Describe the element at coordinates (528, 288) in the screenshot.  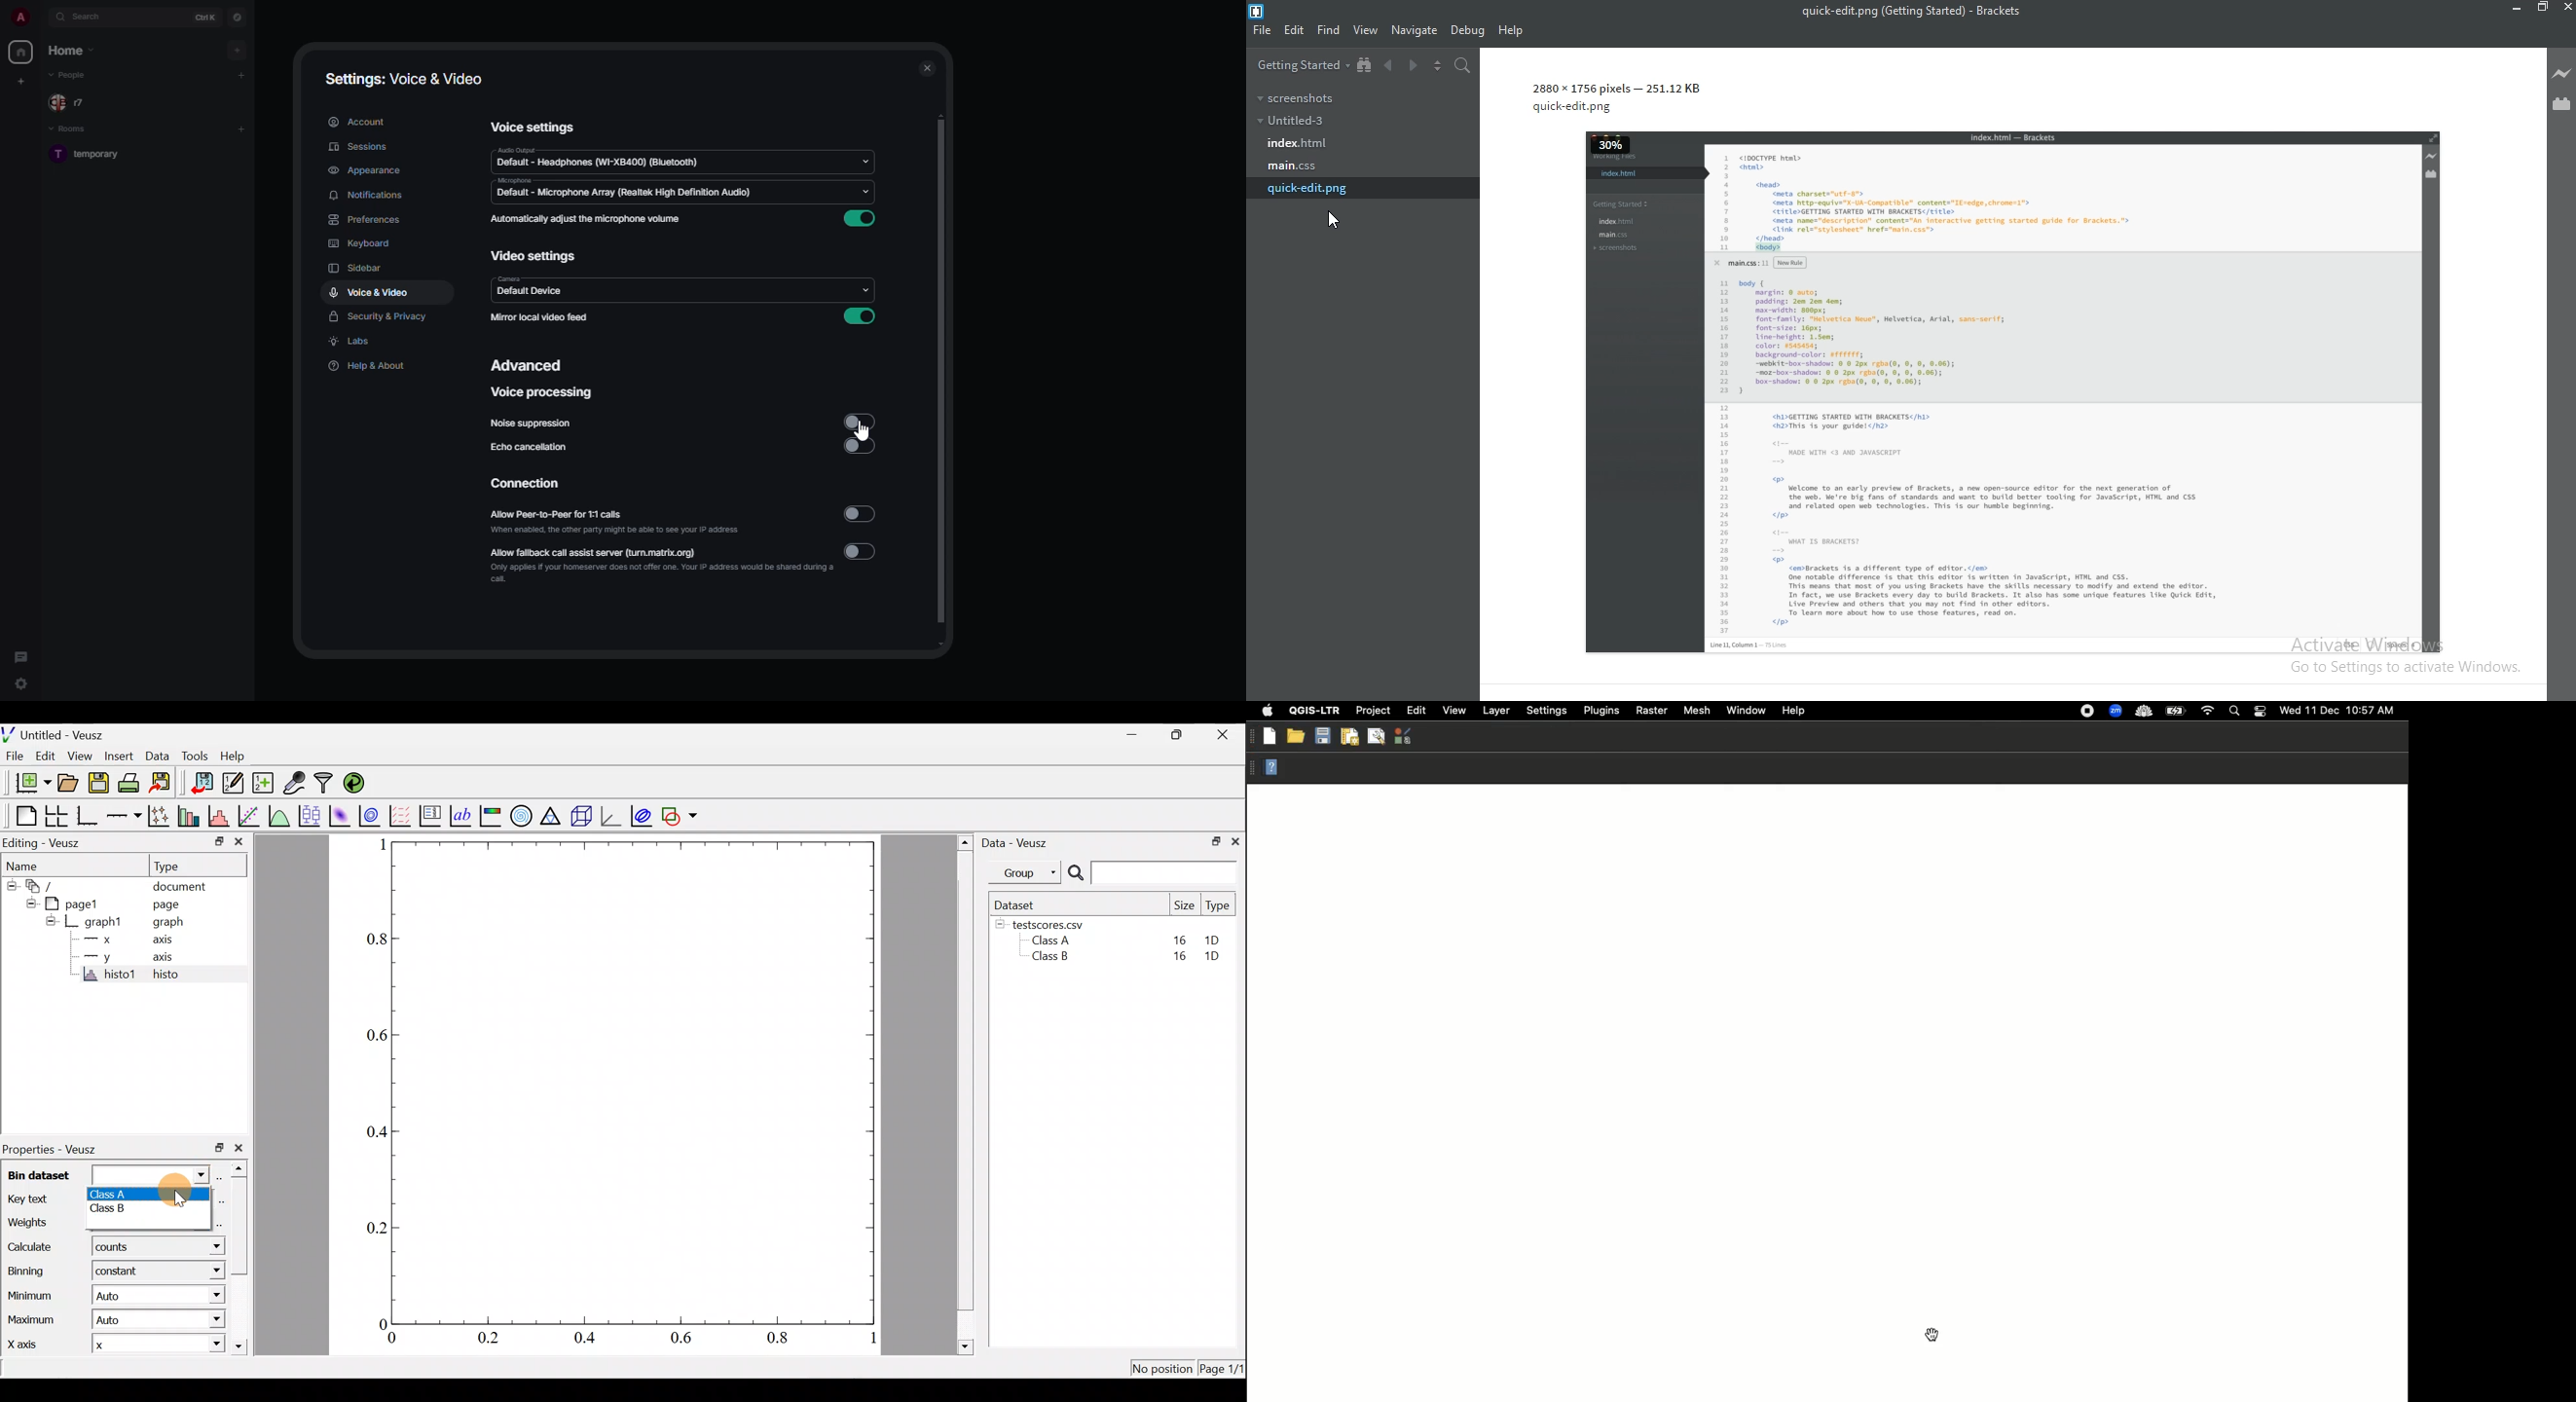
I see `camera default` at that location.